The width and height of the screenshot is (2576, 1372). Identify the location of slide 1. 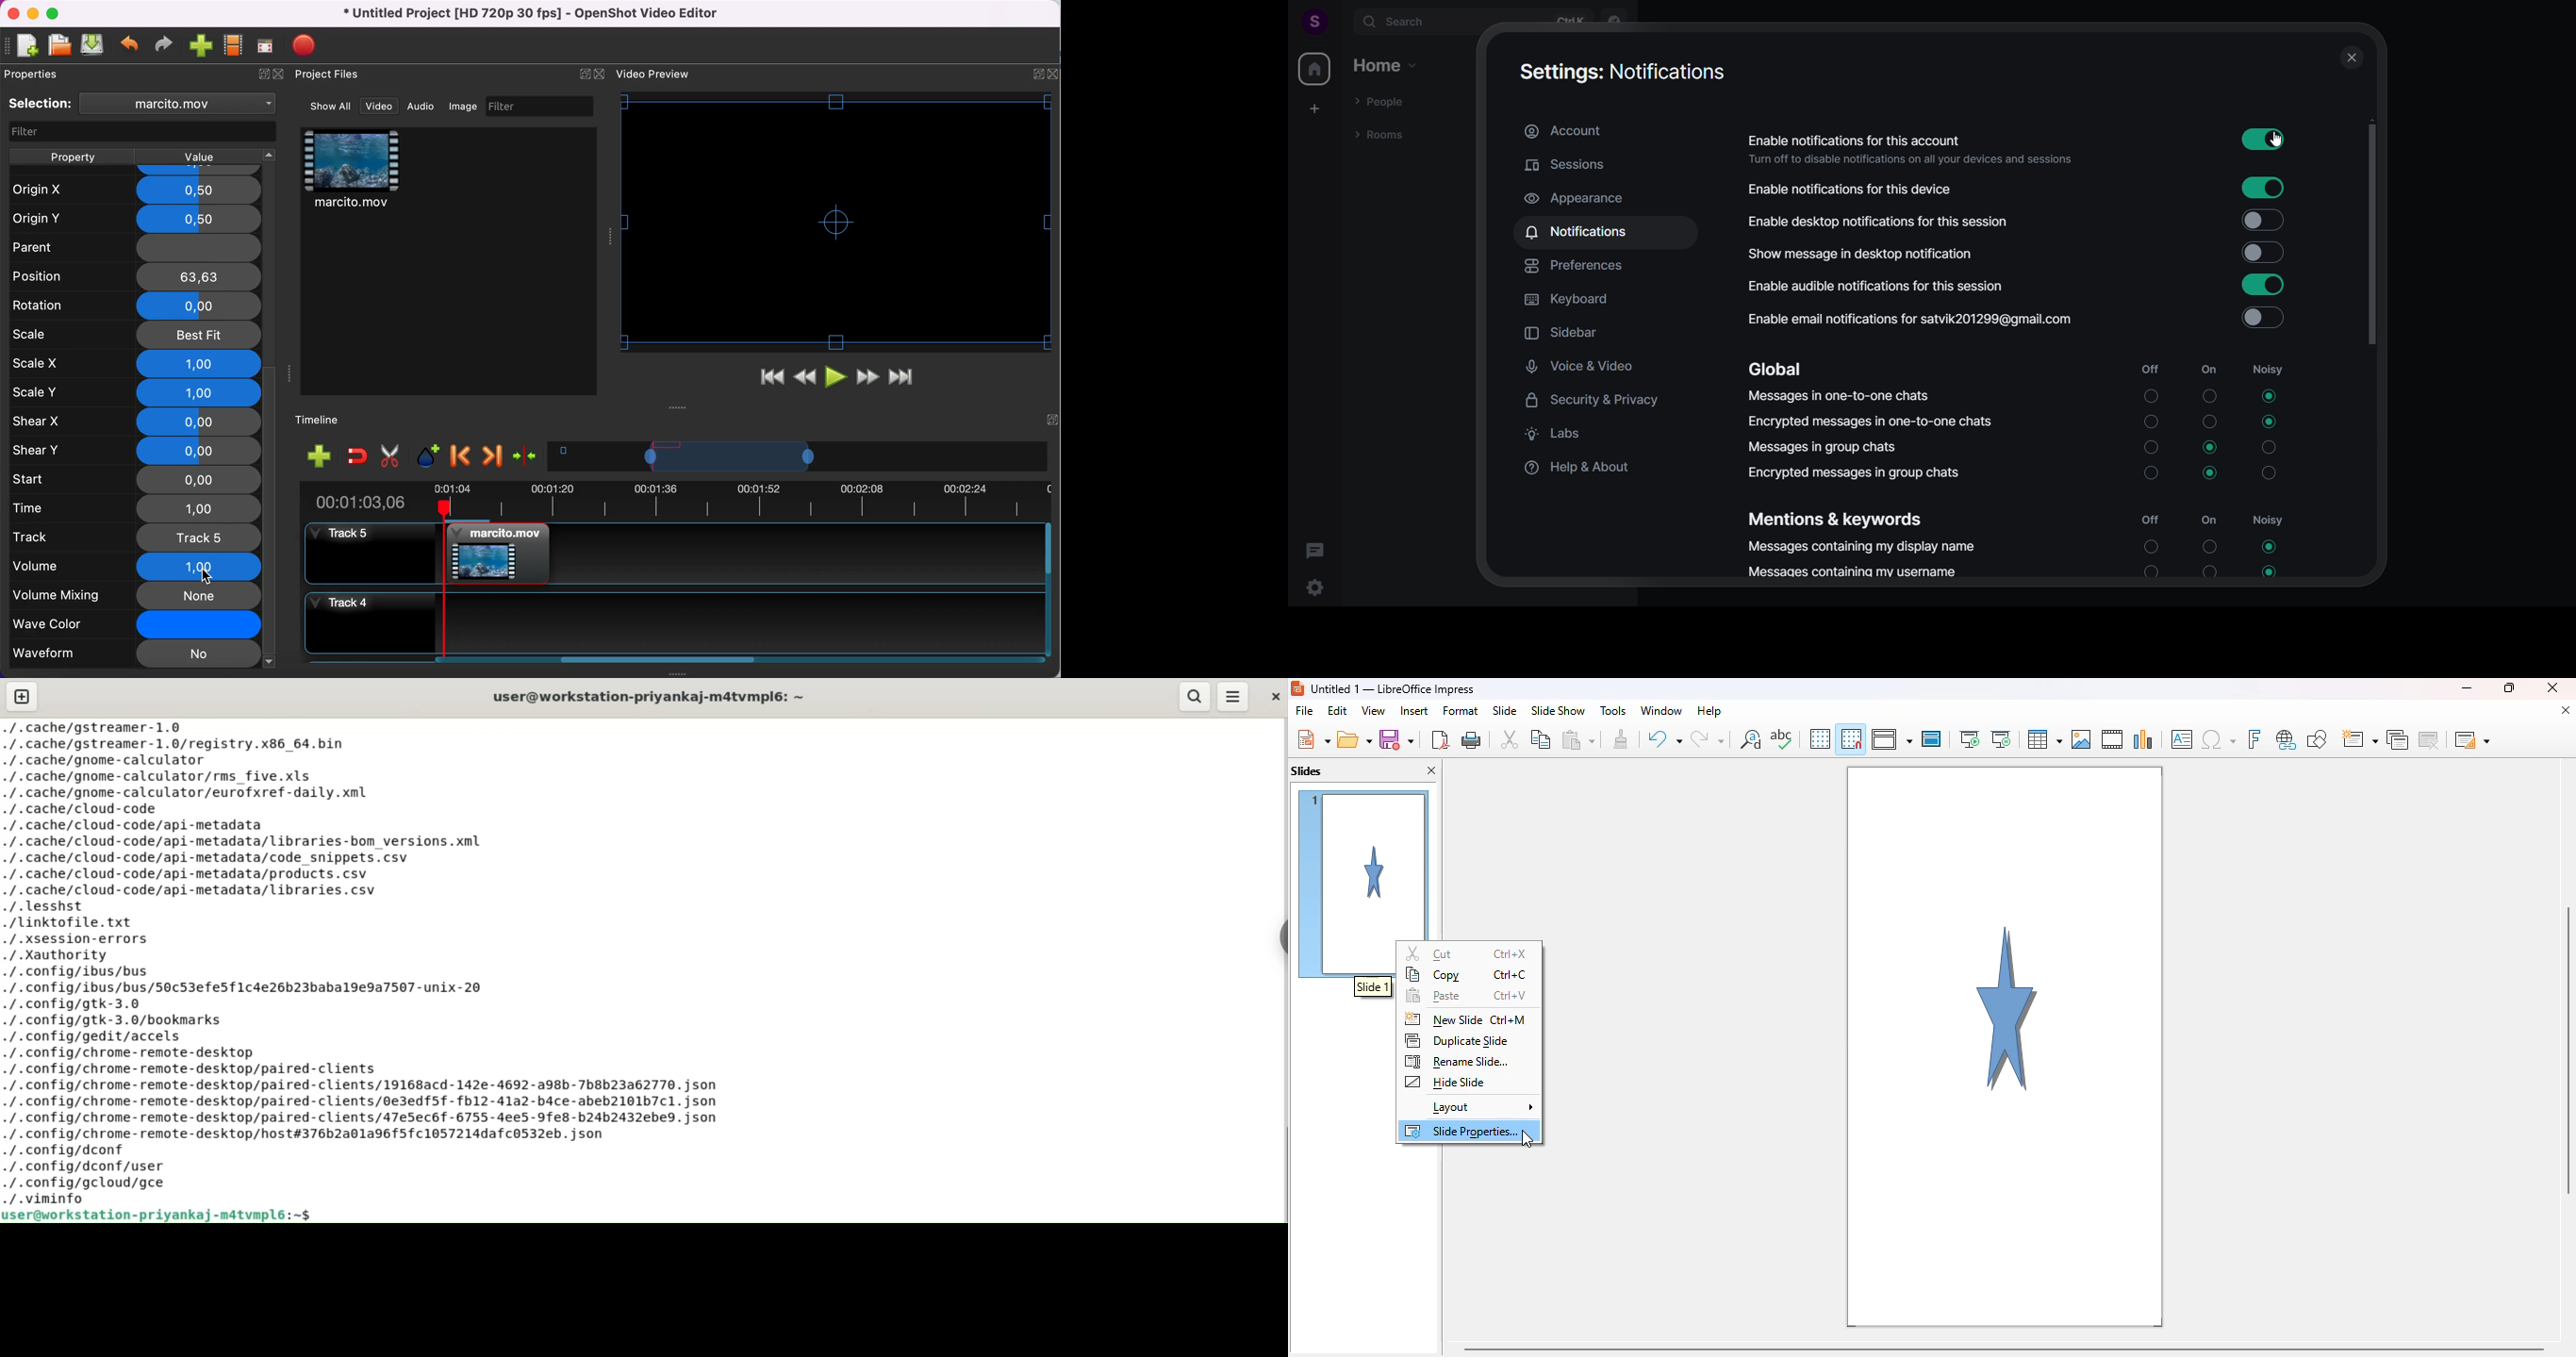
(1364, 864).